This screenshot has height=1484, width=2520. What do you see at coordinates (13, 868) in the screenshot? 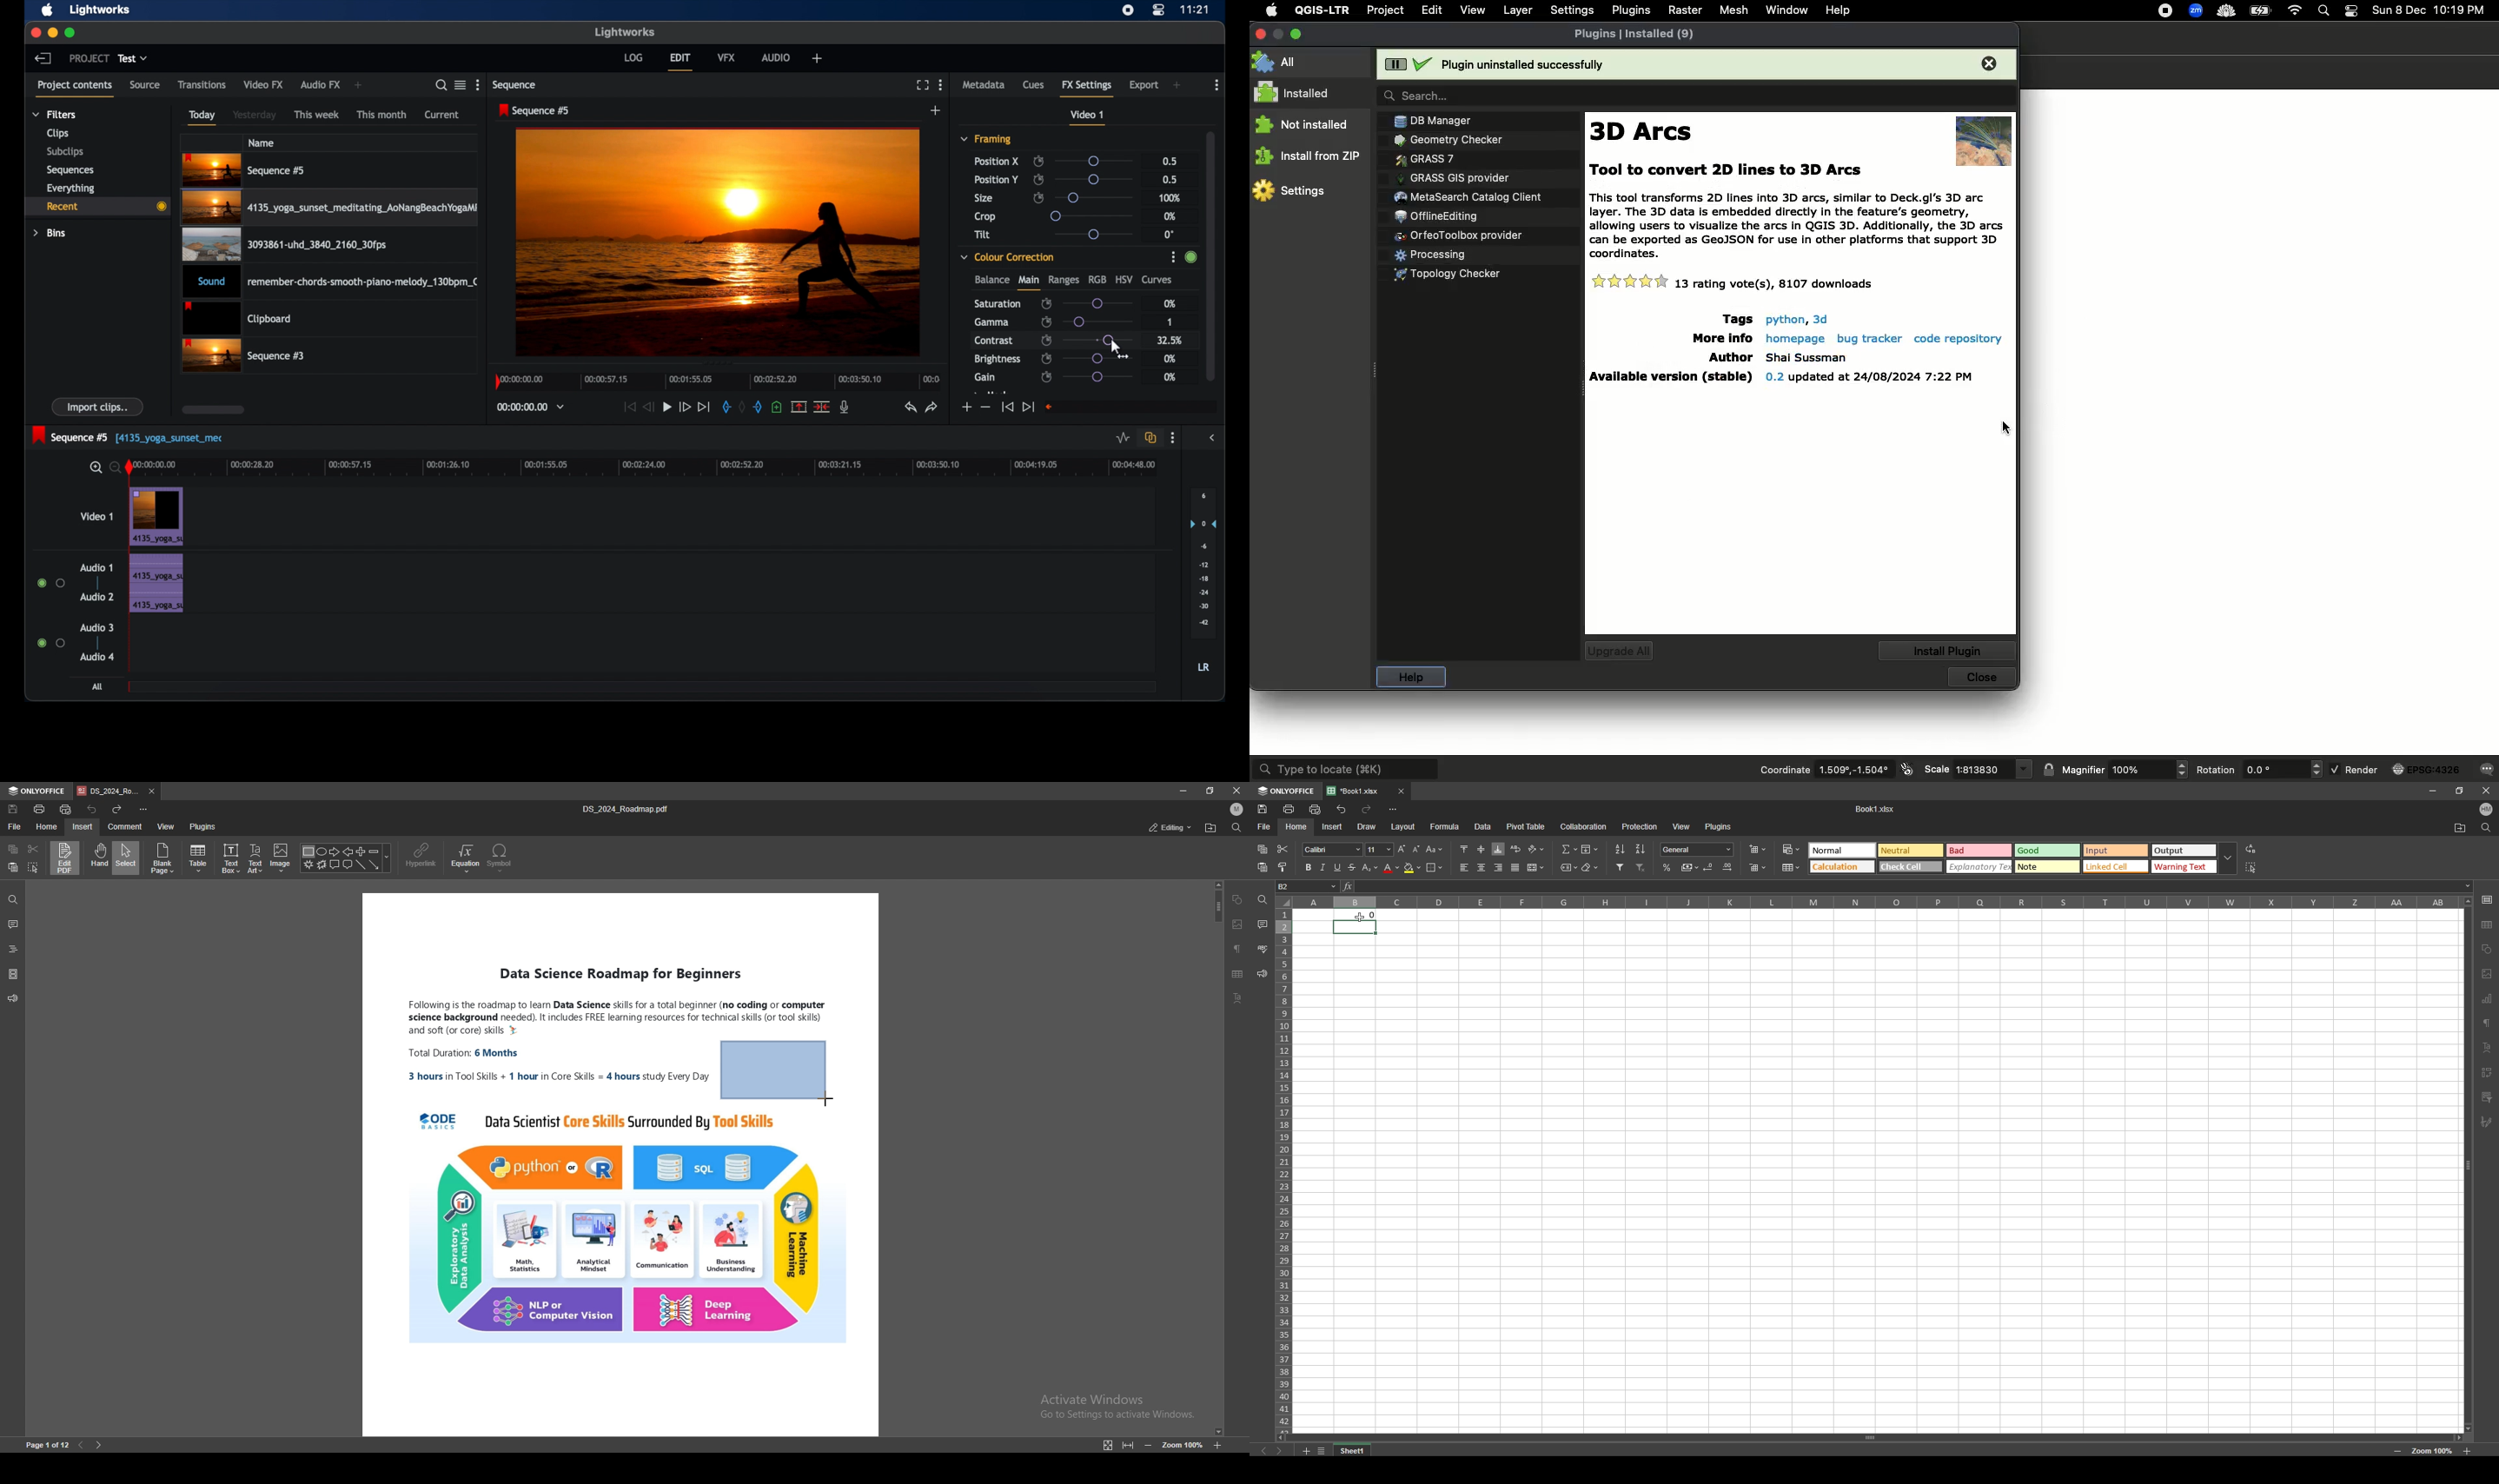
I see `paste` at bounding box center [13, 868].